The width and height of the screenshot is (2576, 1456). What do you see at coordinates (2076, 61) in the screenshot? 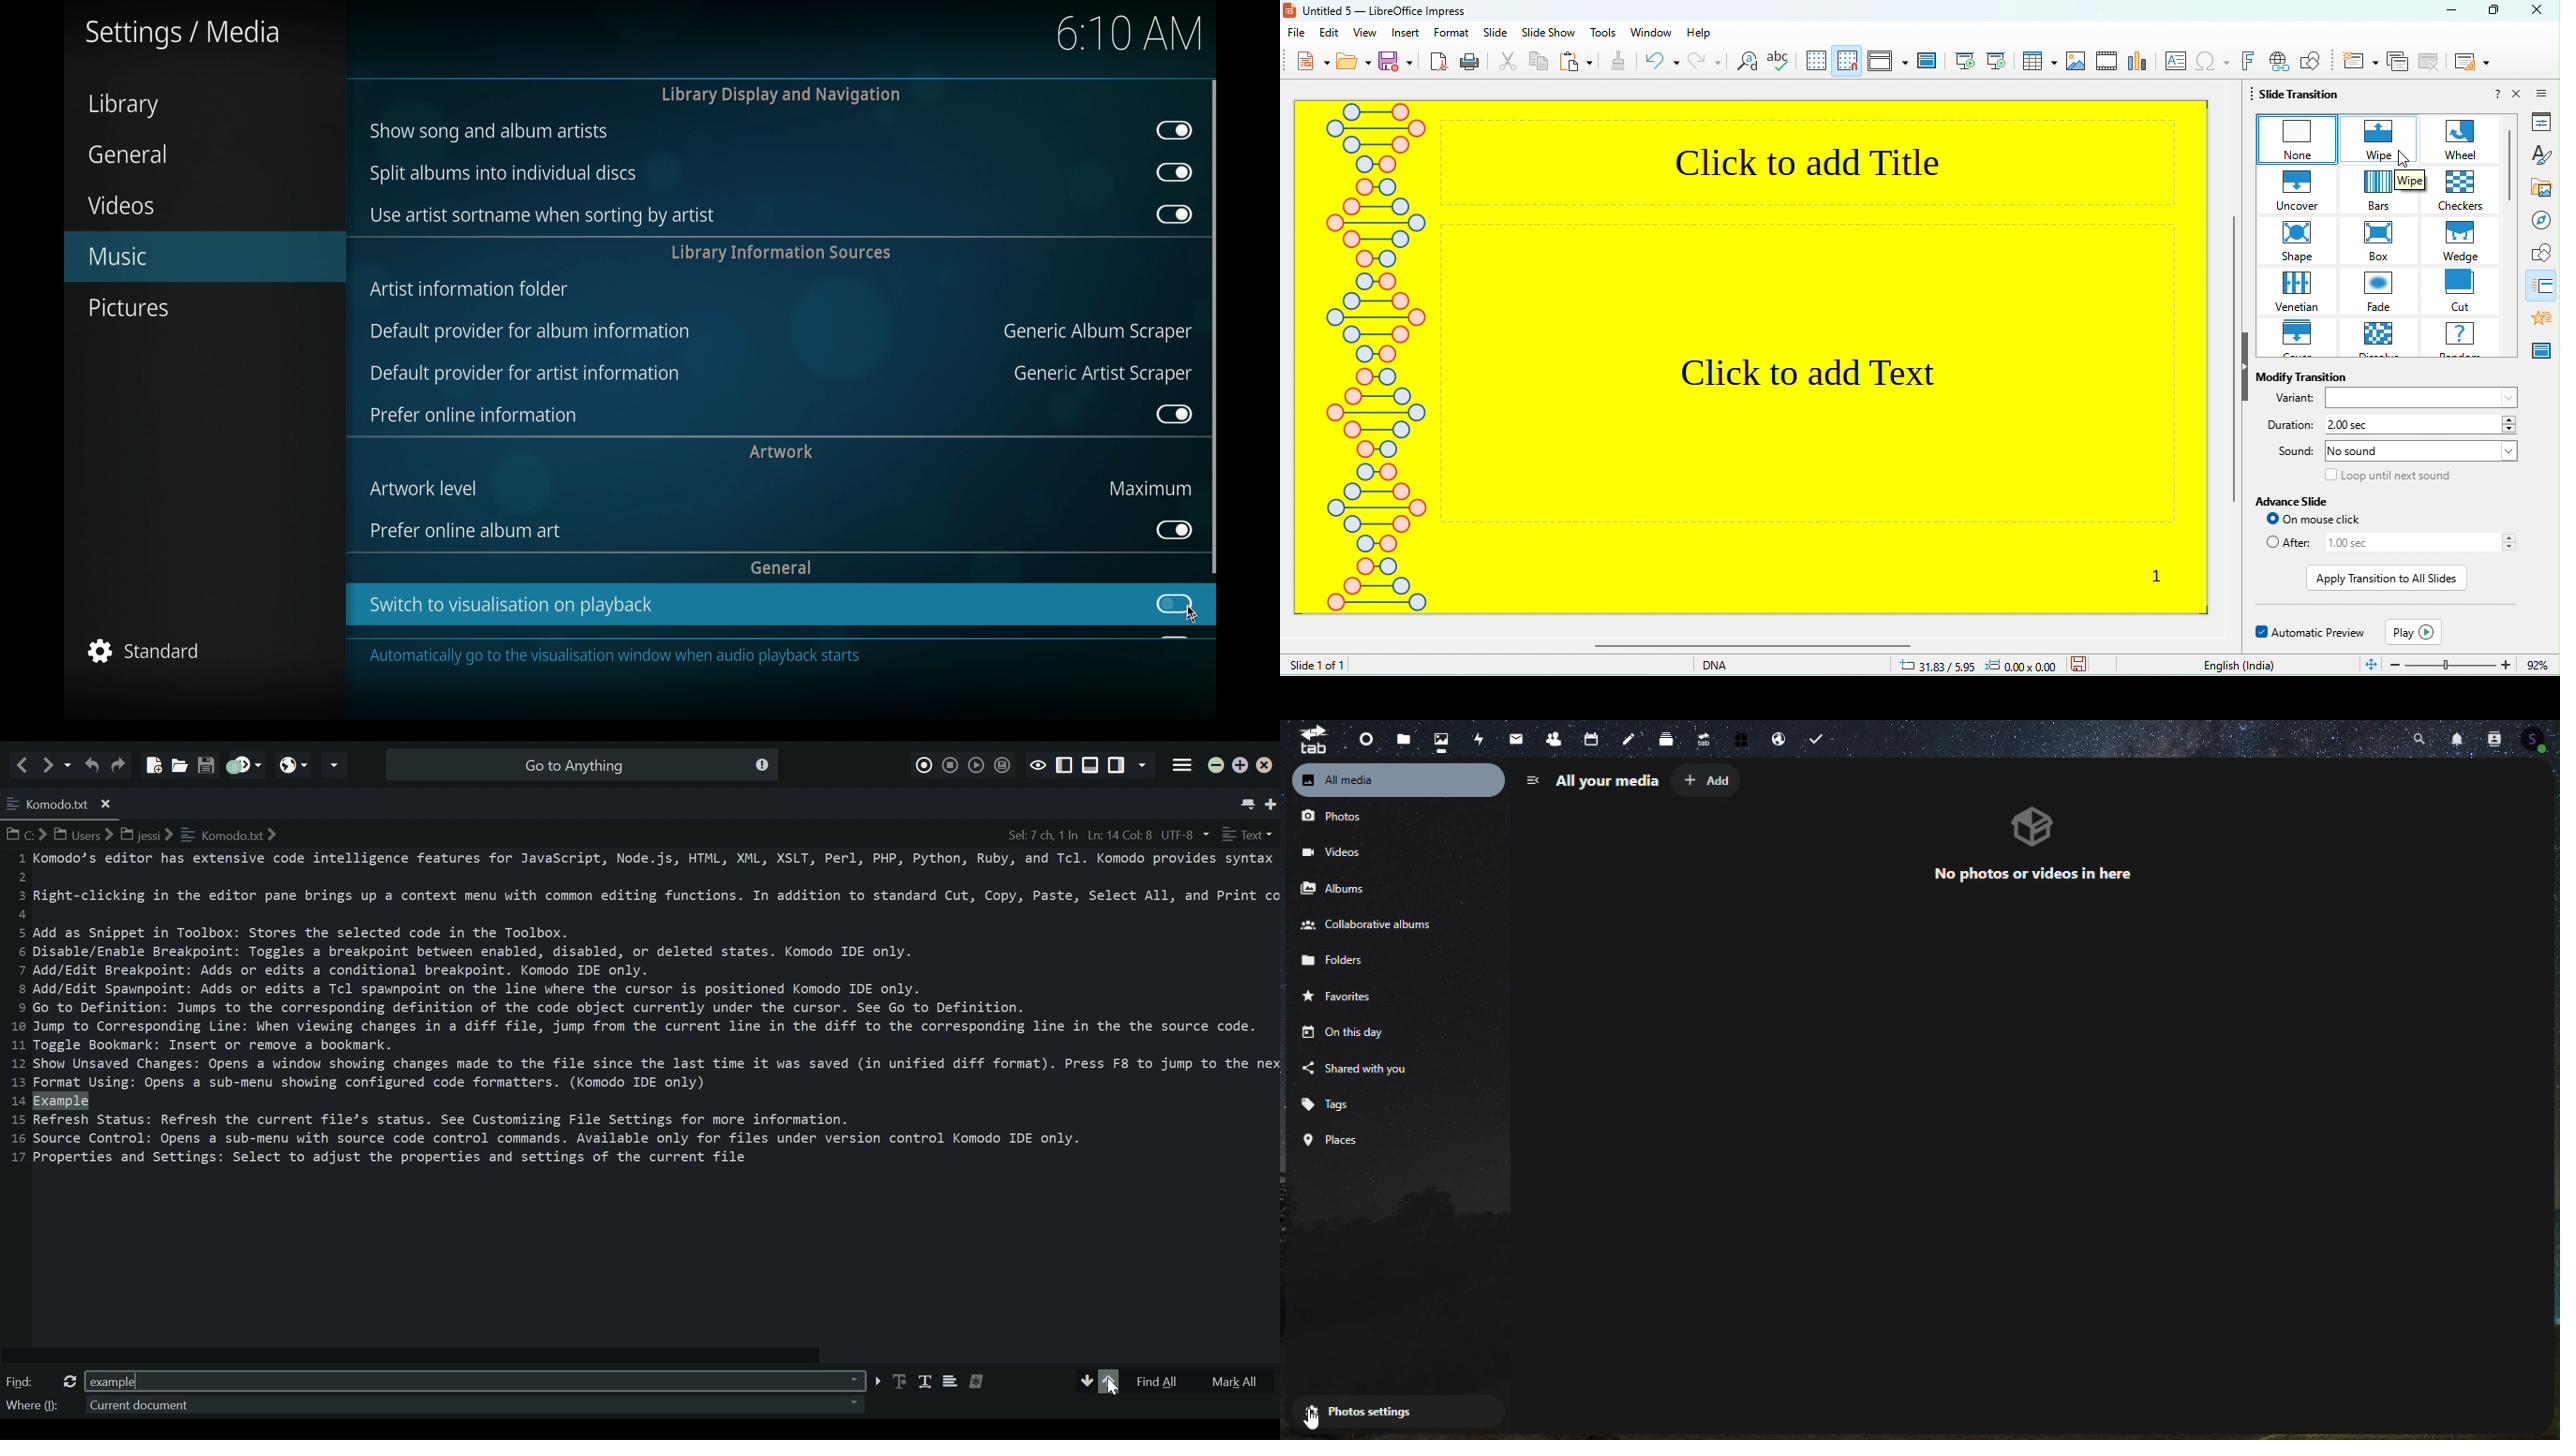
I see `image` at bounding box center [2076, 61].